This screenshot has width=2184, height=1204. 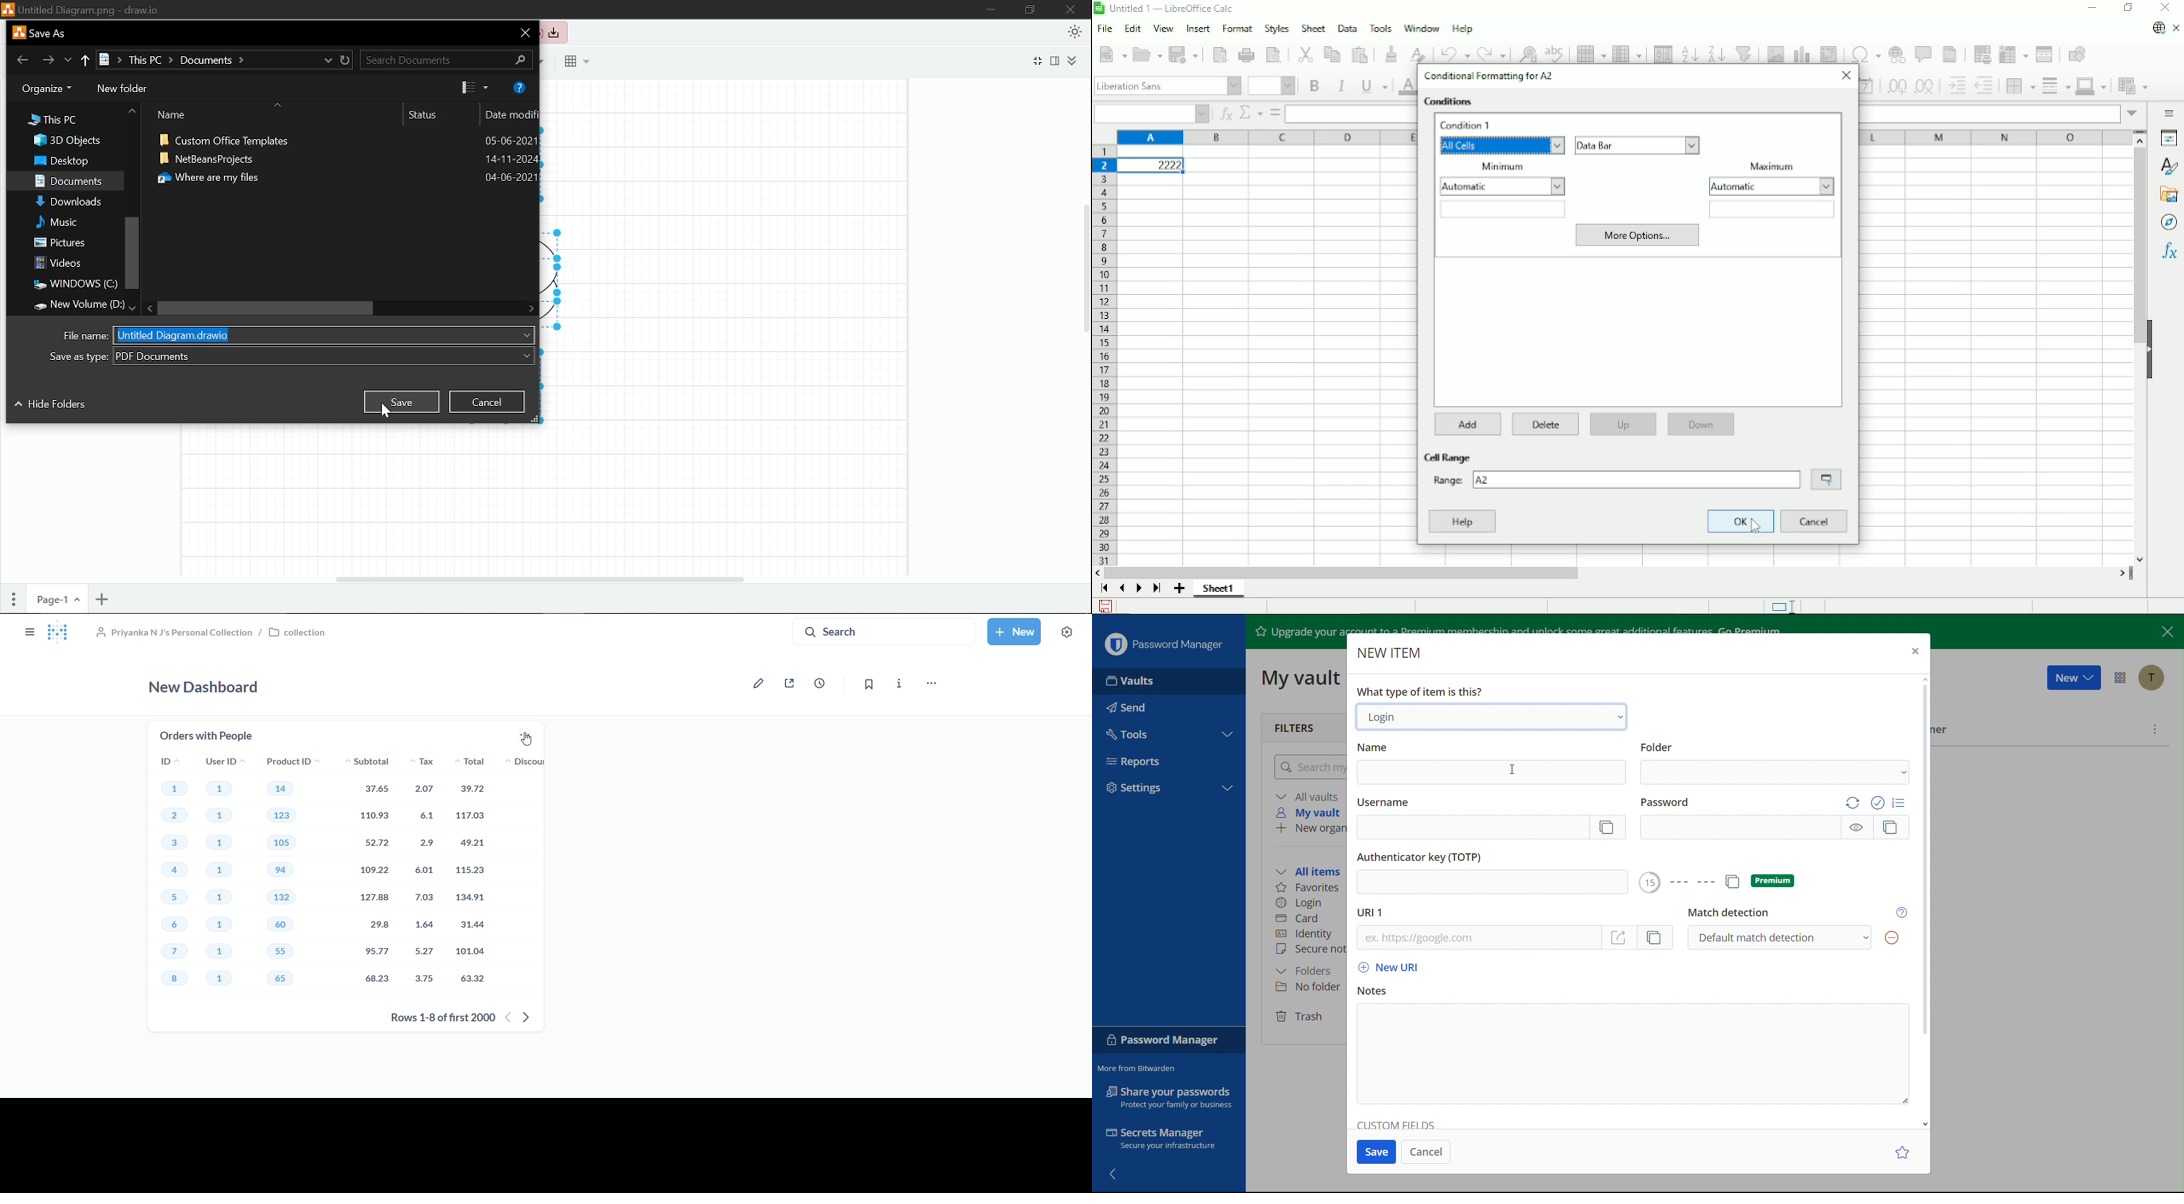 What do you see at coordinates (1469, 423) in the screenshot?
I see `Add` at bounding box center [1469, 423].